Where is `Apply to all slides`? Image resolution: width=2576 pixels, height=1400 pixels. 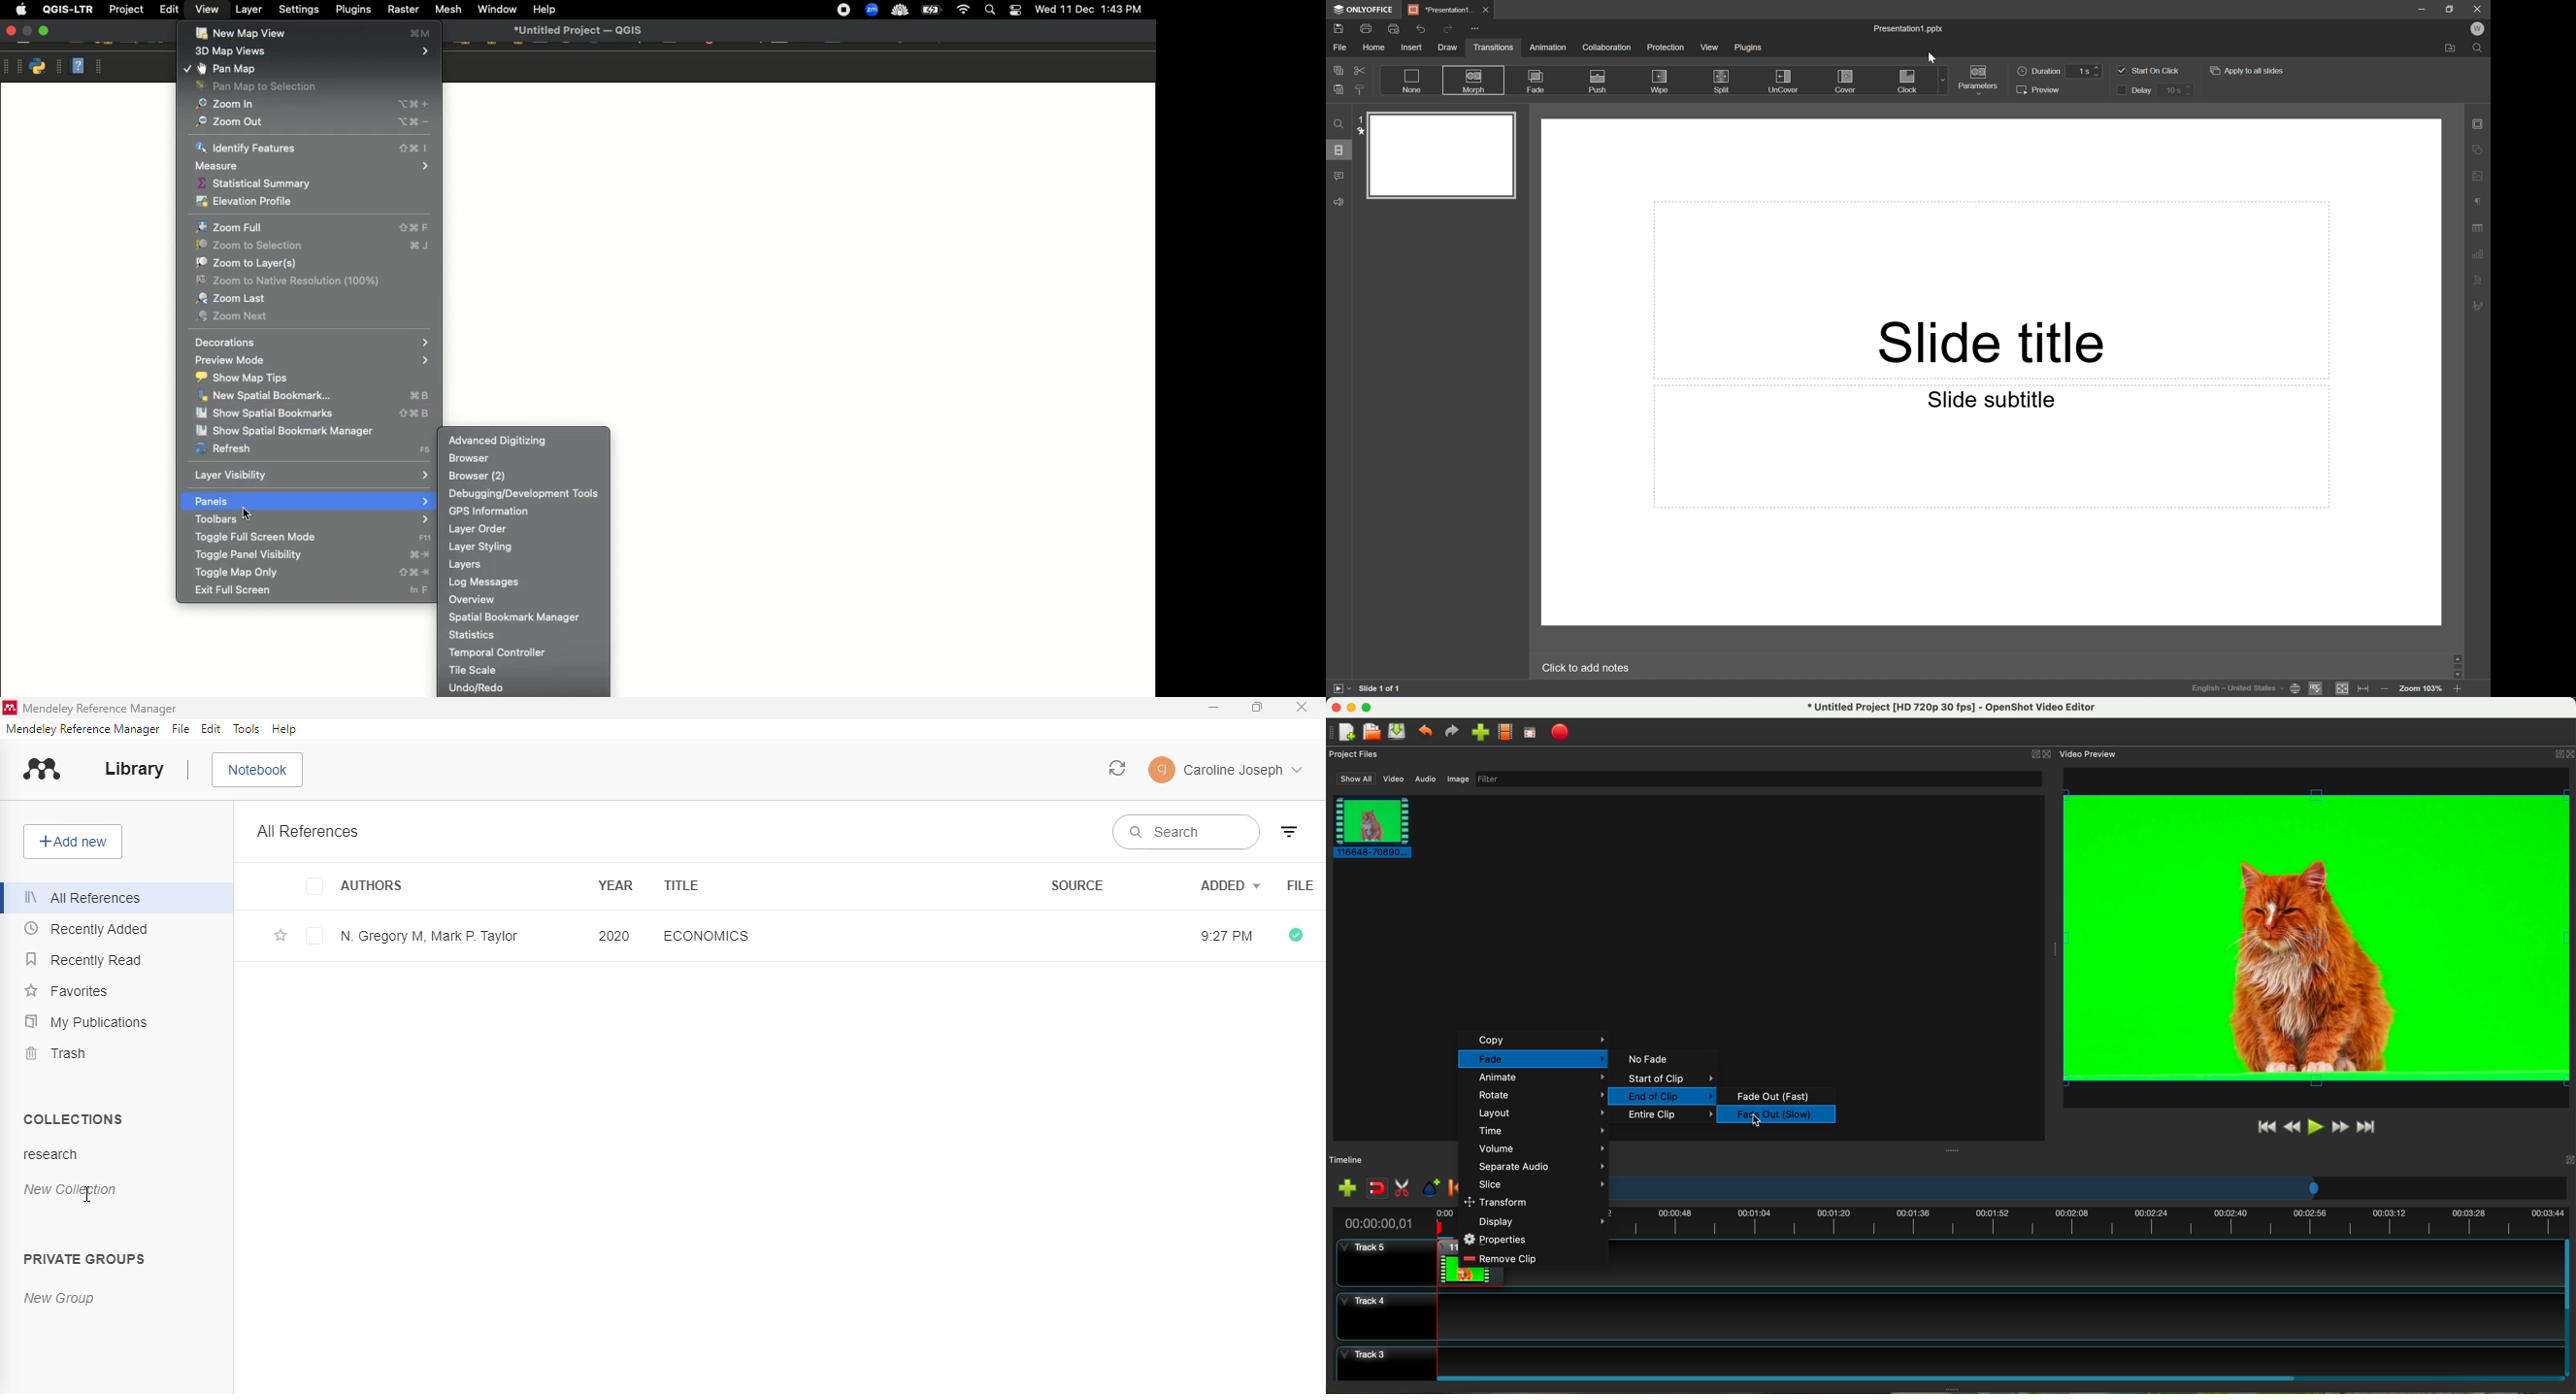
Apply to all slides is located at coordinates (2248, 71).